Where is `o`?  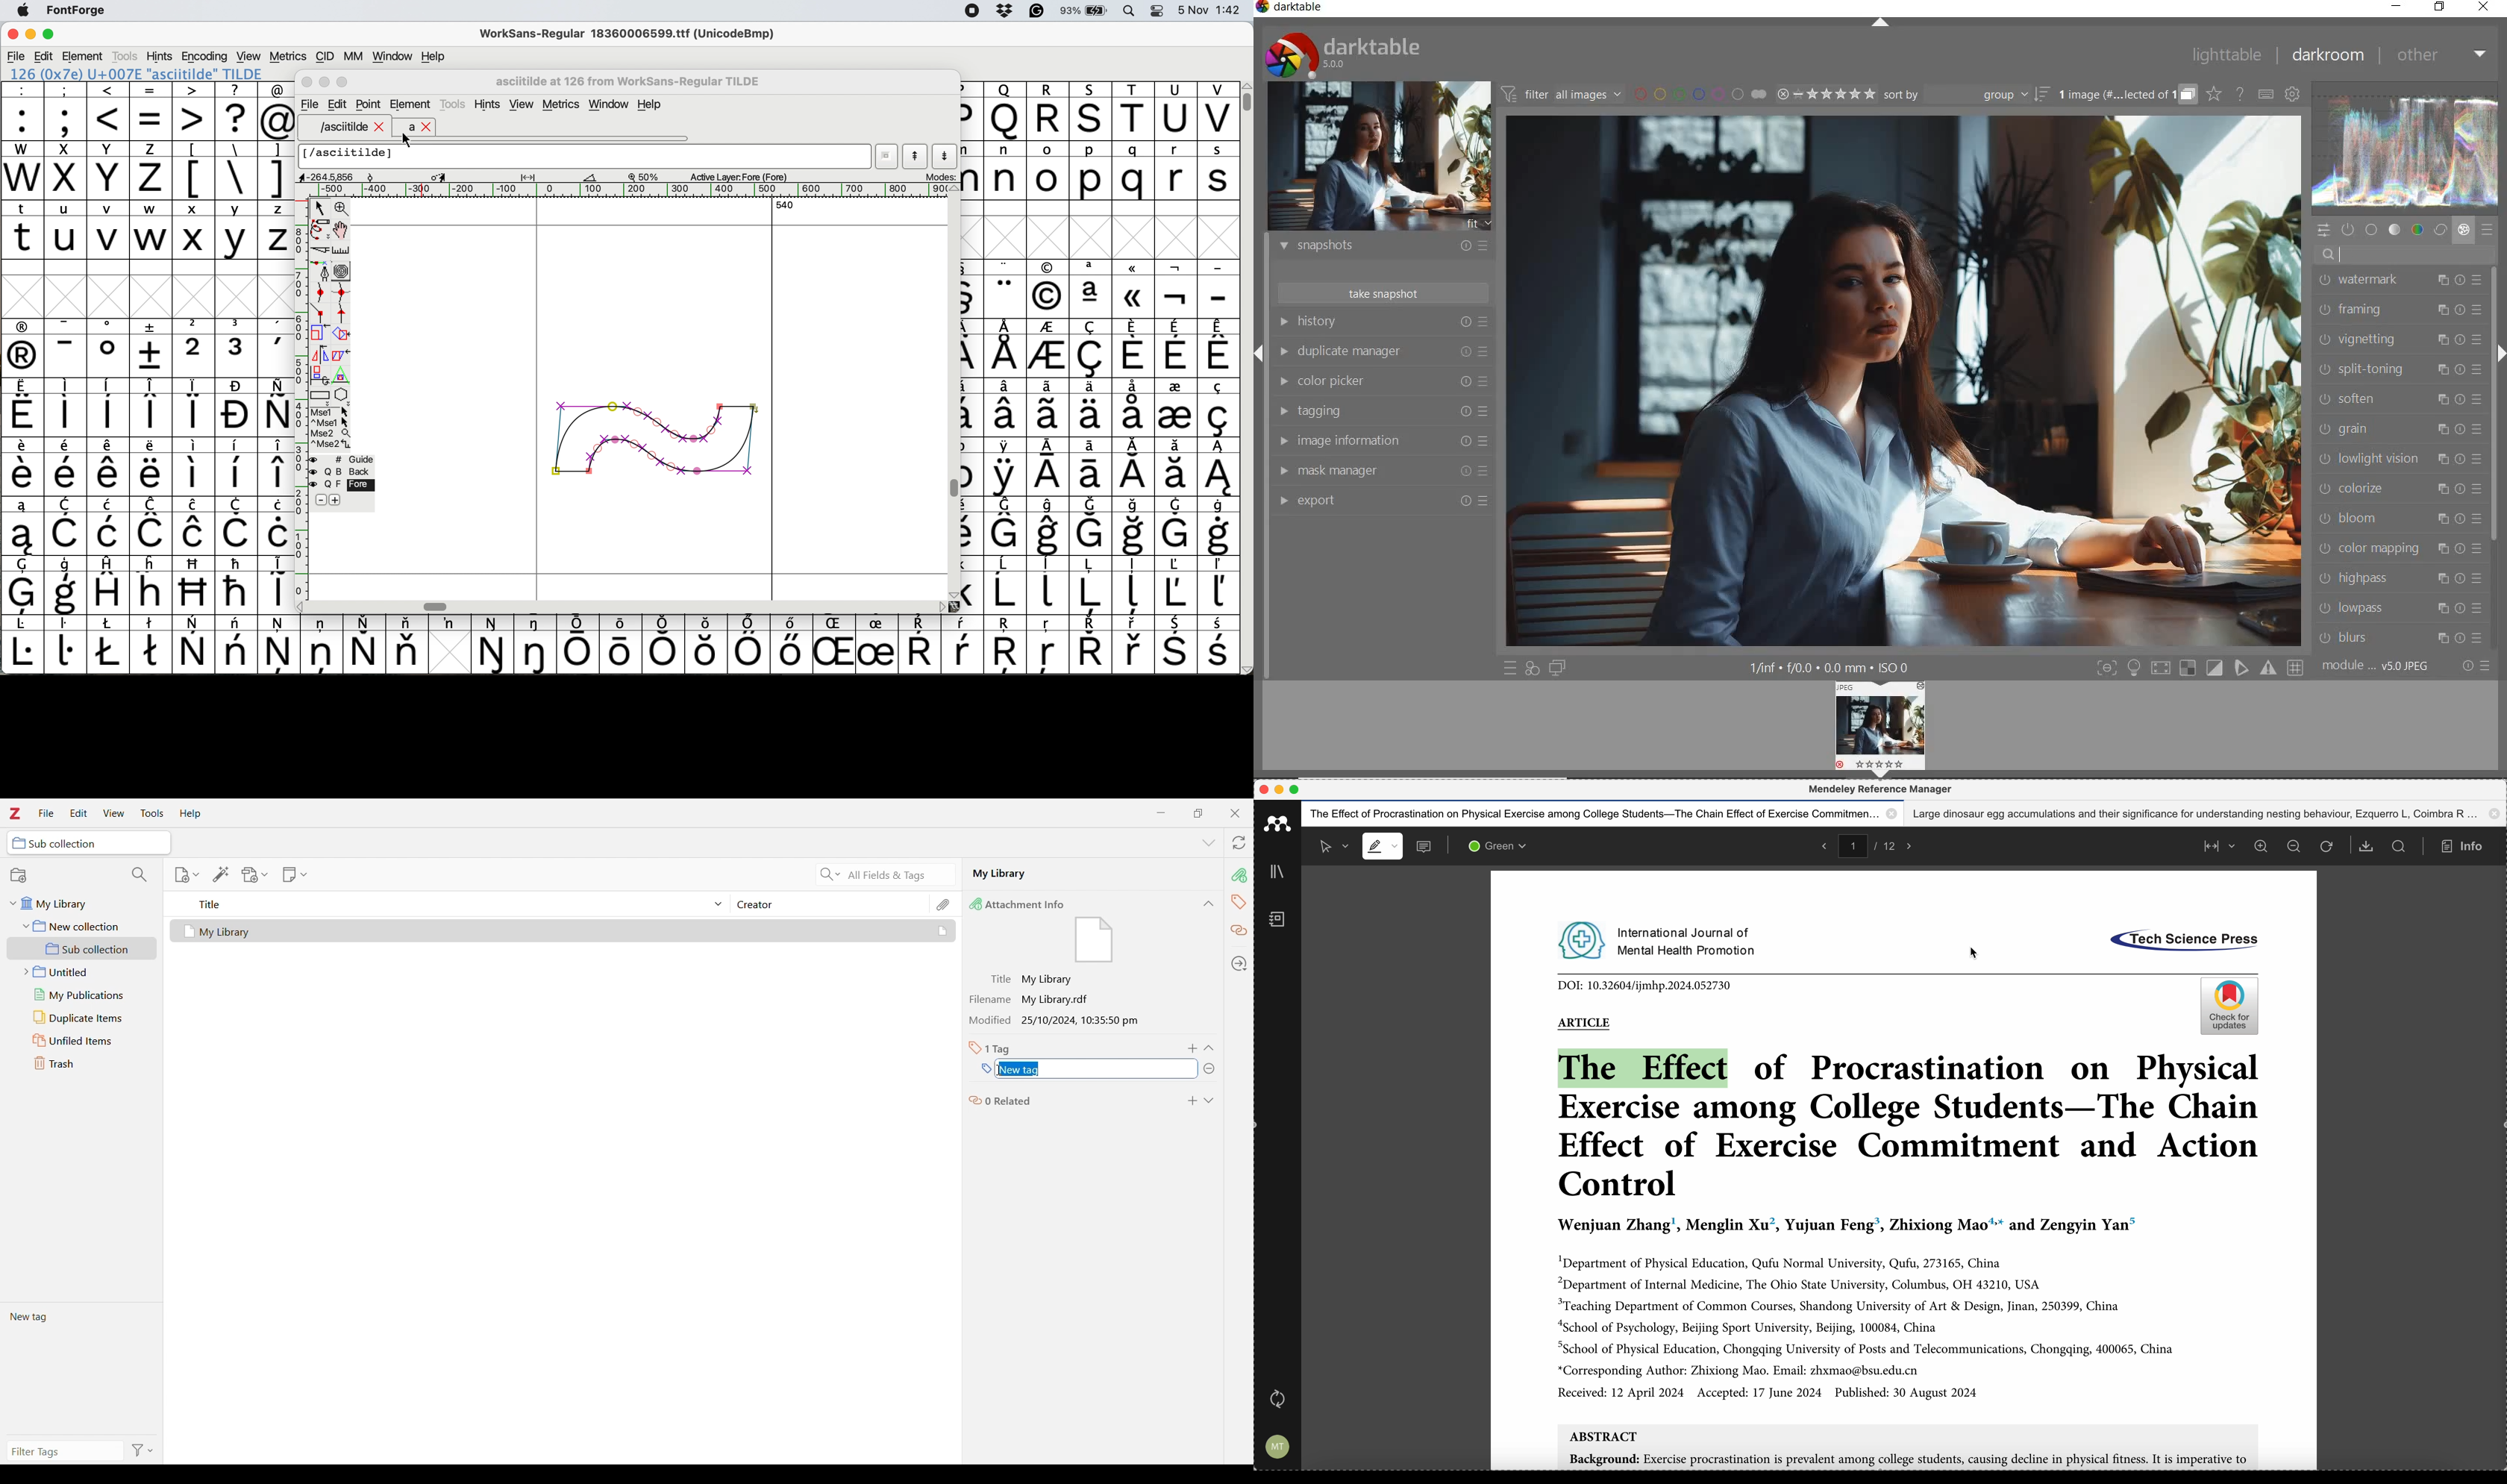 o is located at coordinates (1049, 172).